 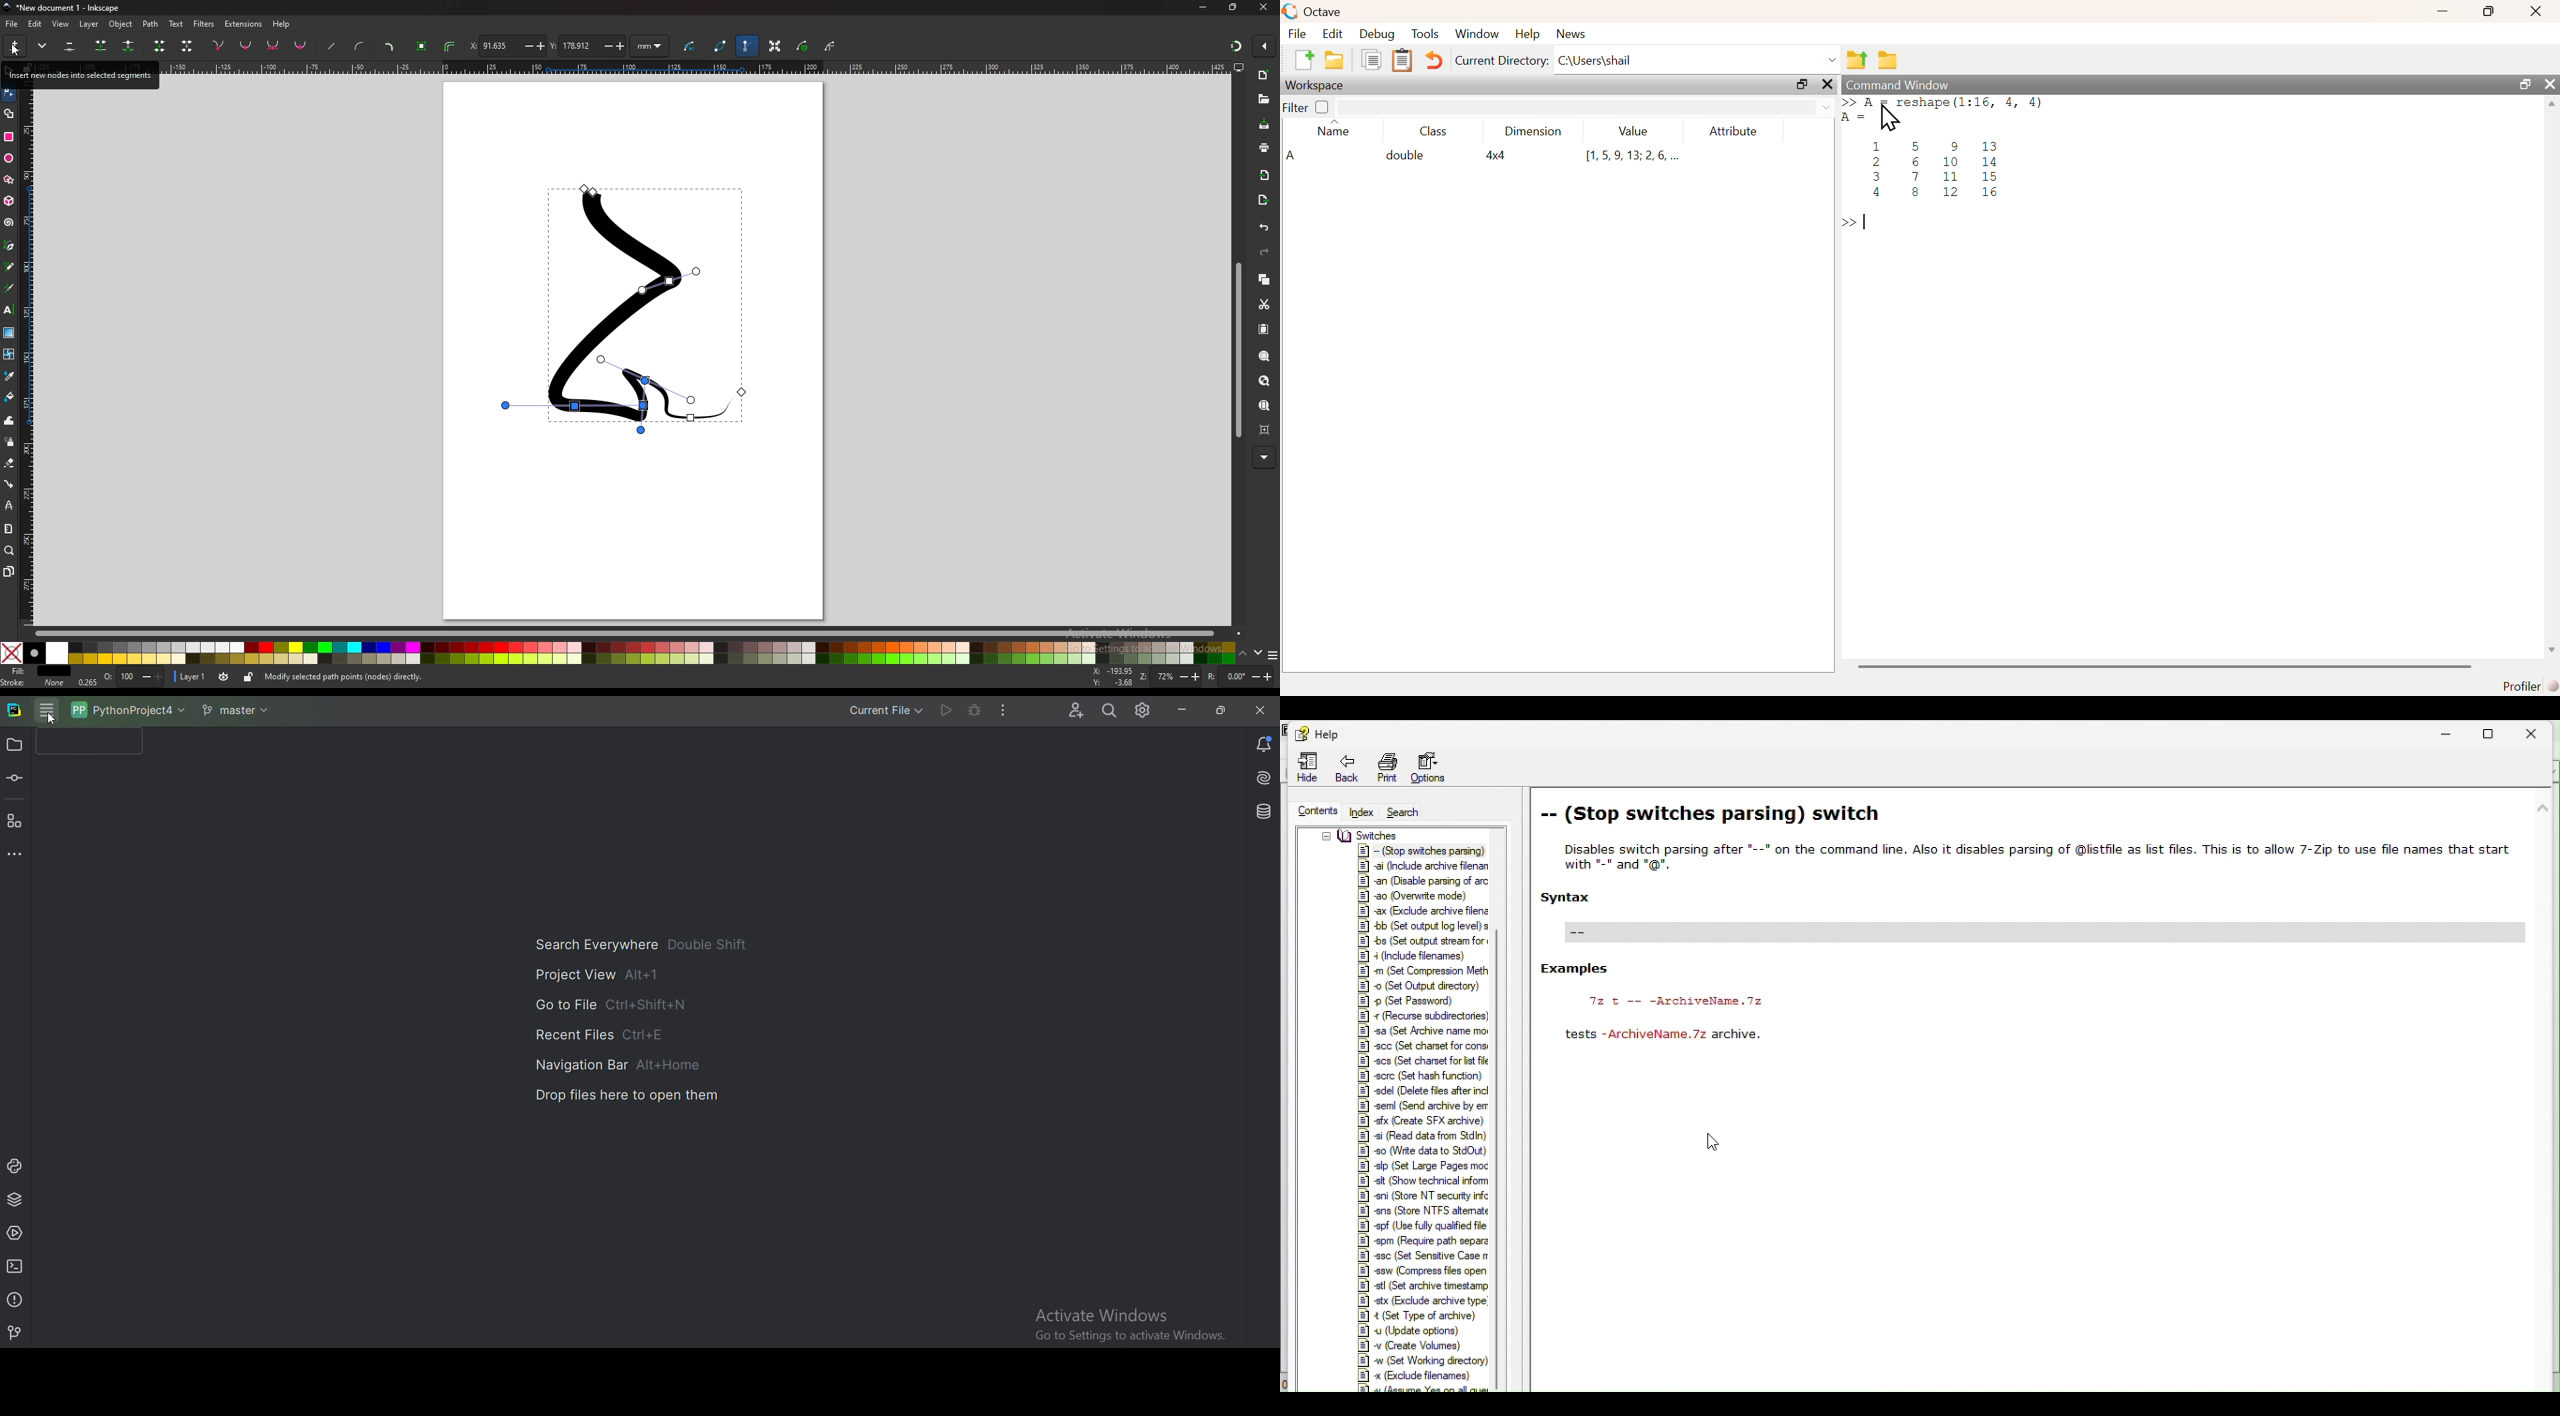 What do you see at coordinates (1263, 99) in the screenshot?
I see `open` at bounding box center [1263, 99].